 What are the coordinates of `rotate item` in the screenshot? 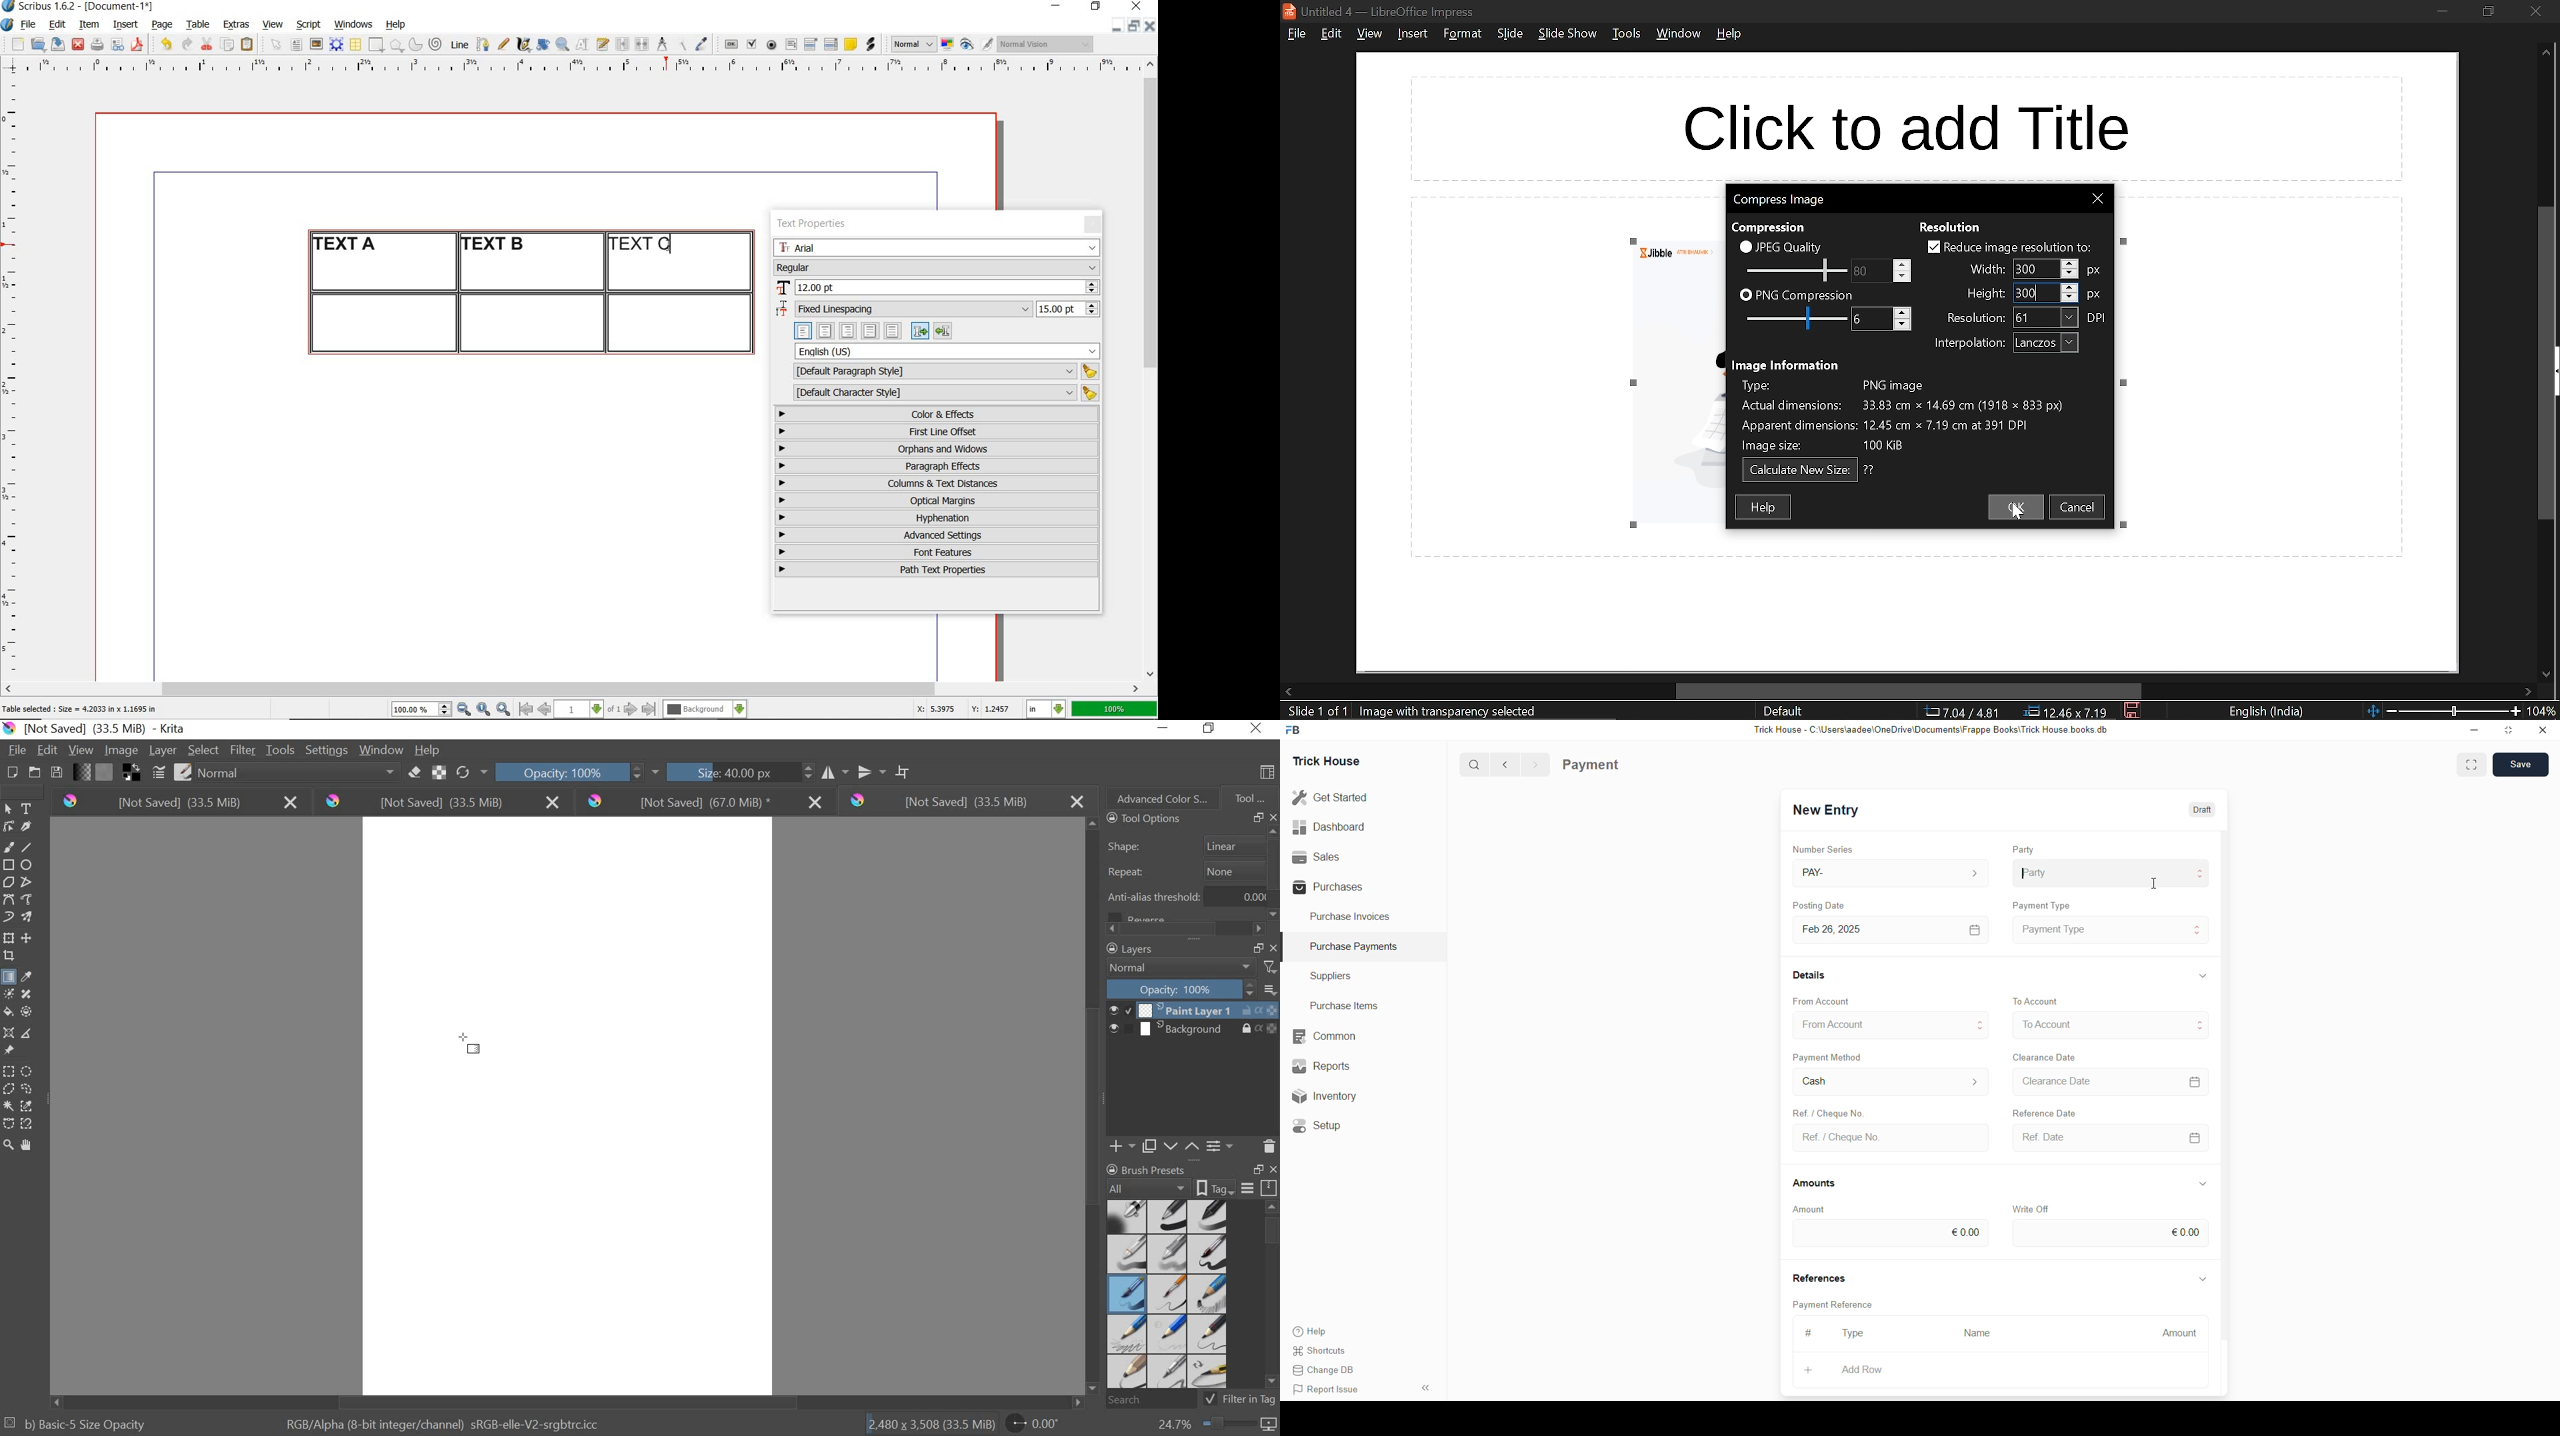 It's located at (543, 44).